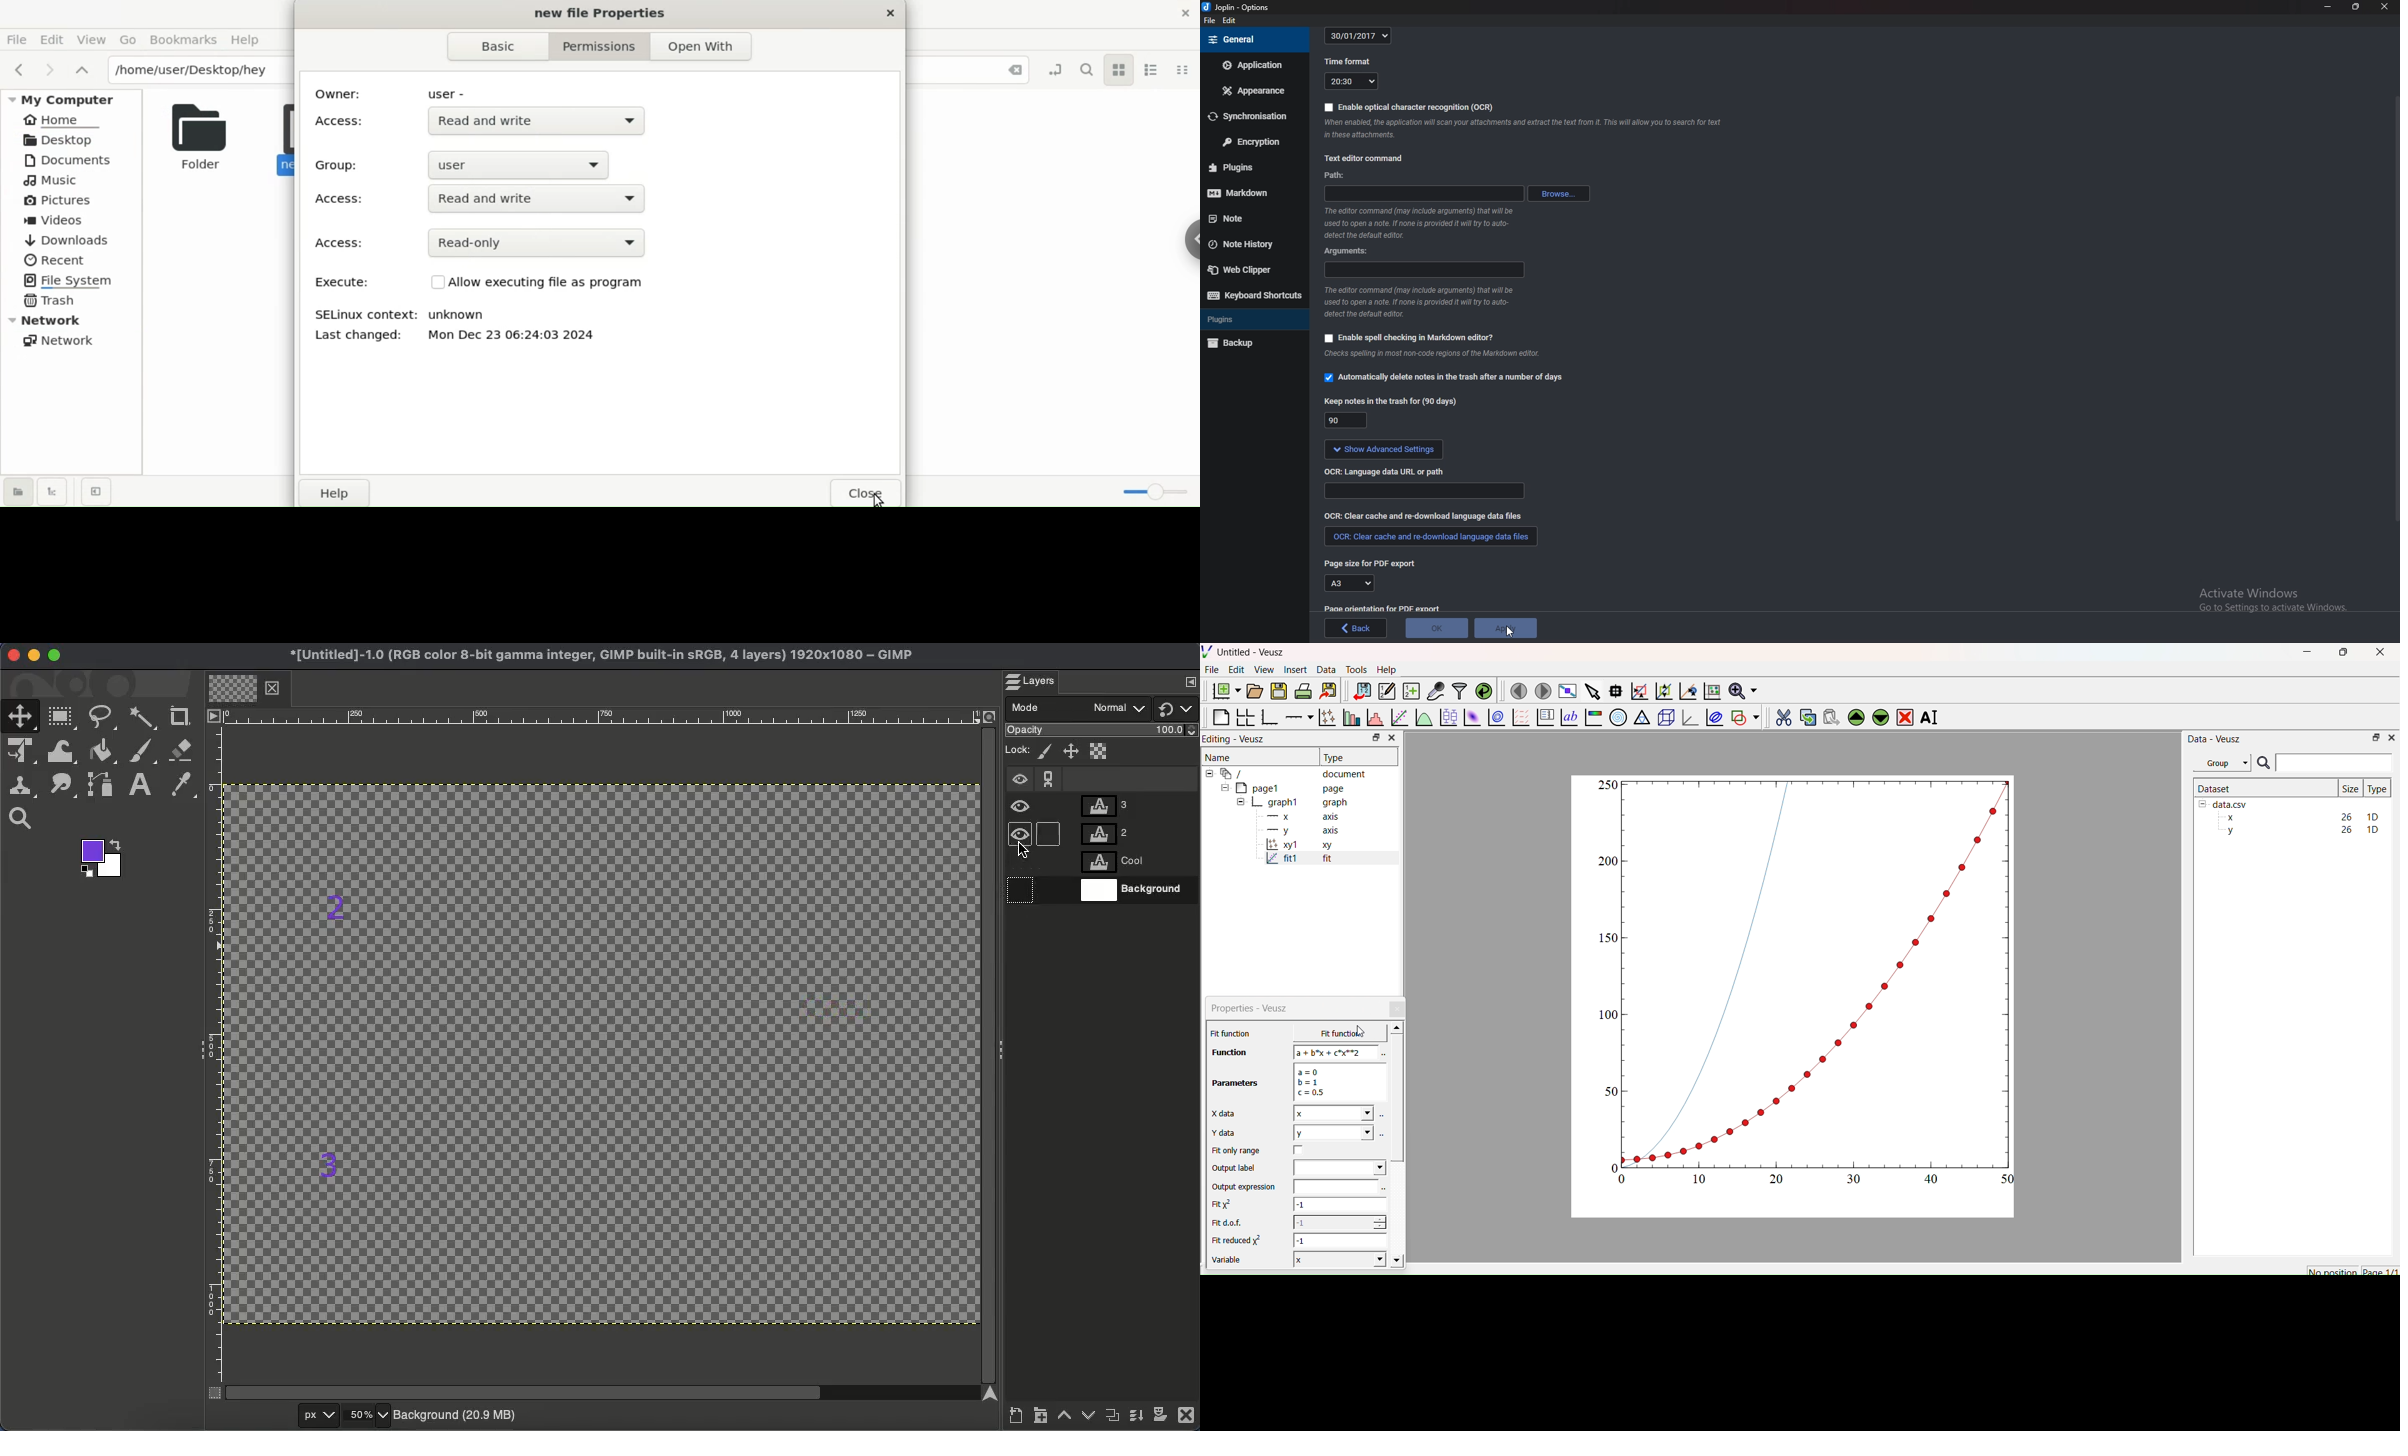 This screenshot has width=2408, height=1456. Describe the element at coordinates (331, 1164) in the screenshot. I see `3` at that location.